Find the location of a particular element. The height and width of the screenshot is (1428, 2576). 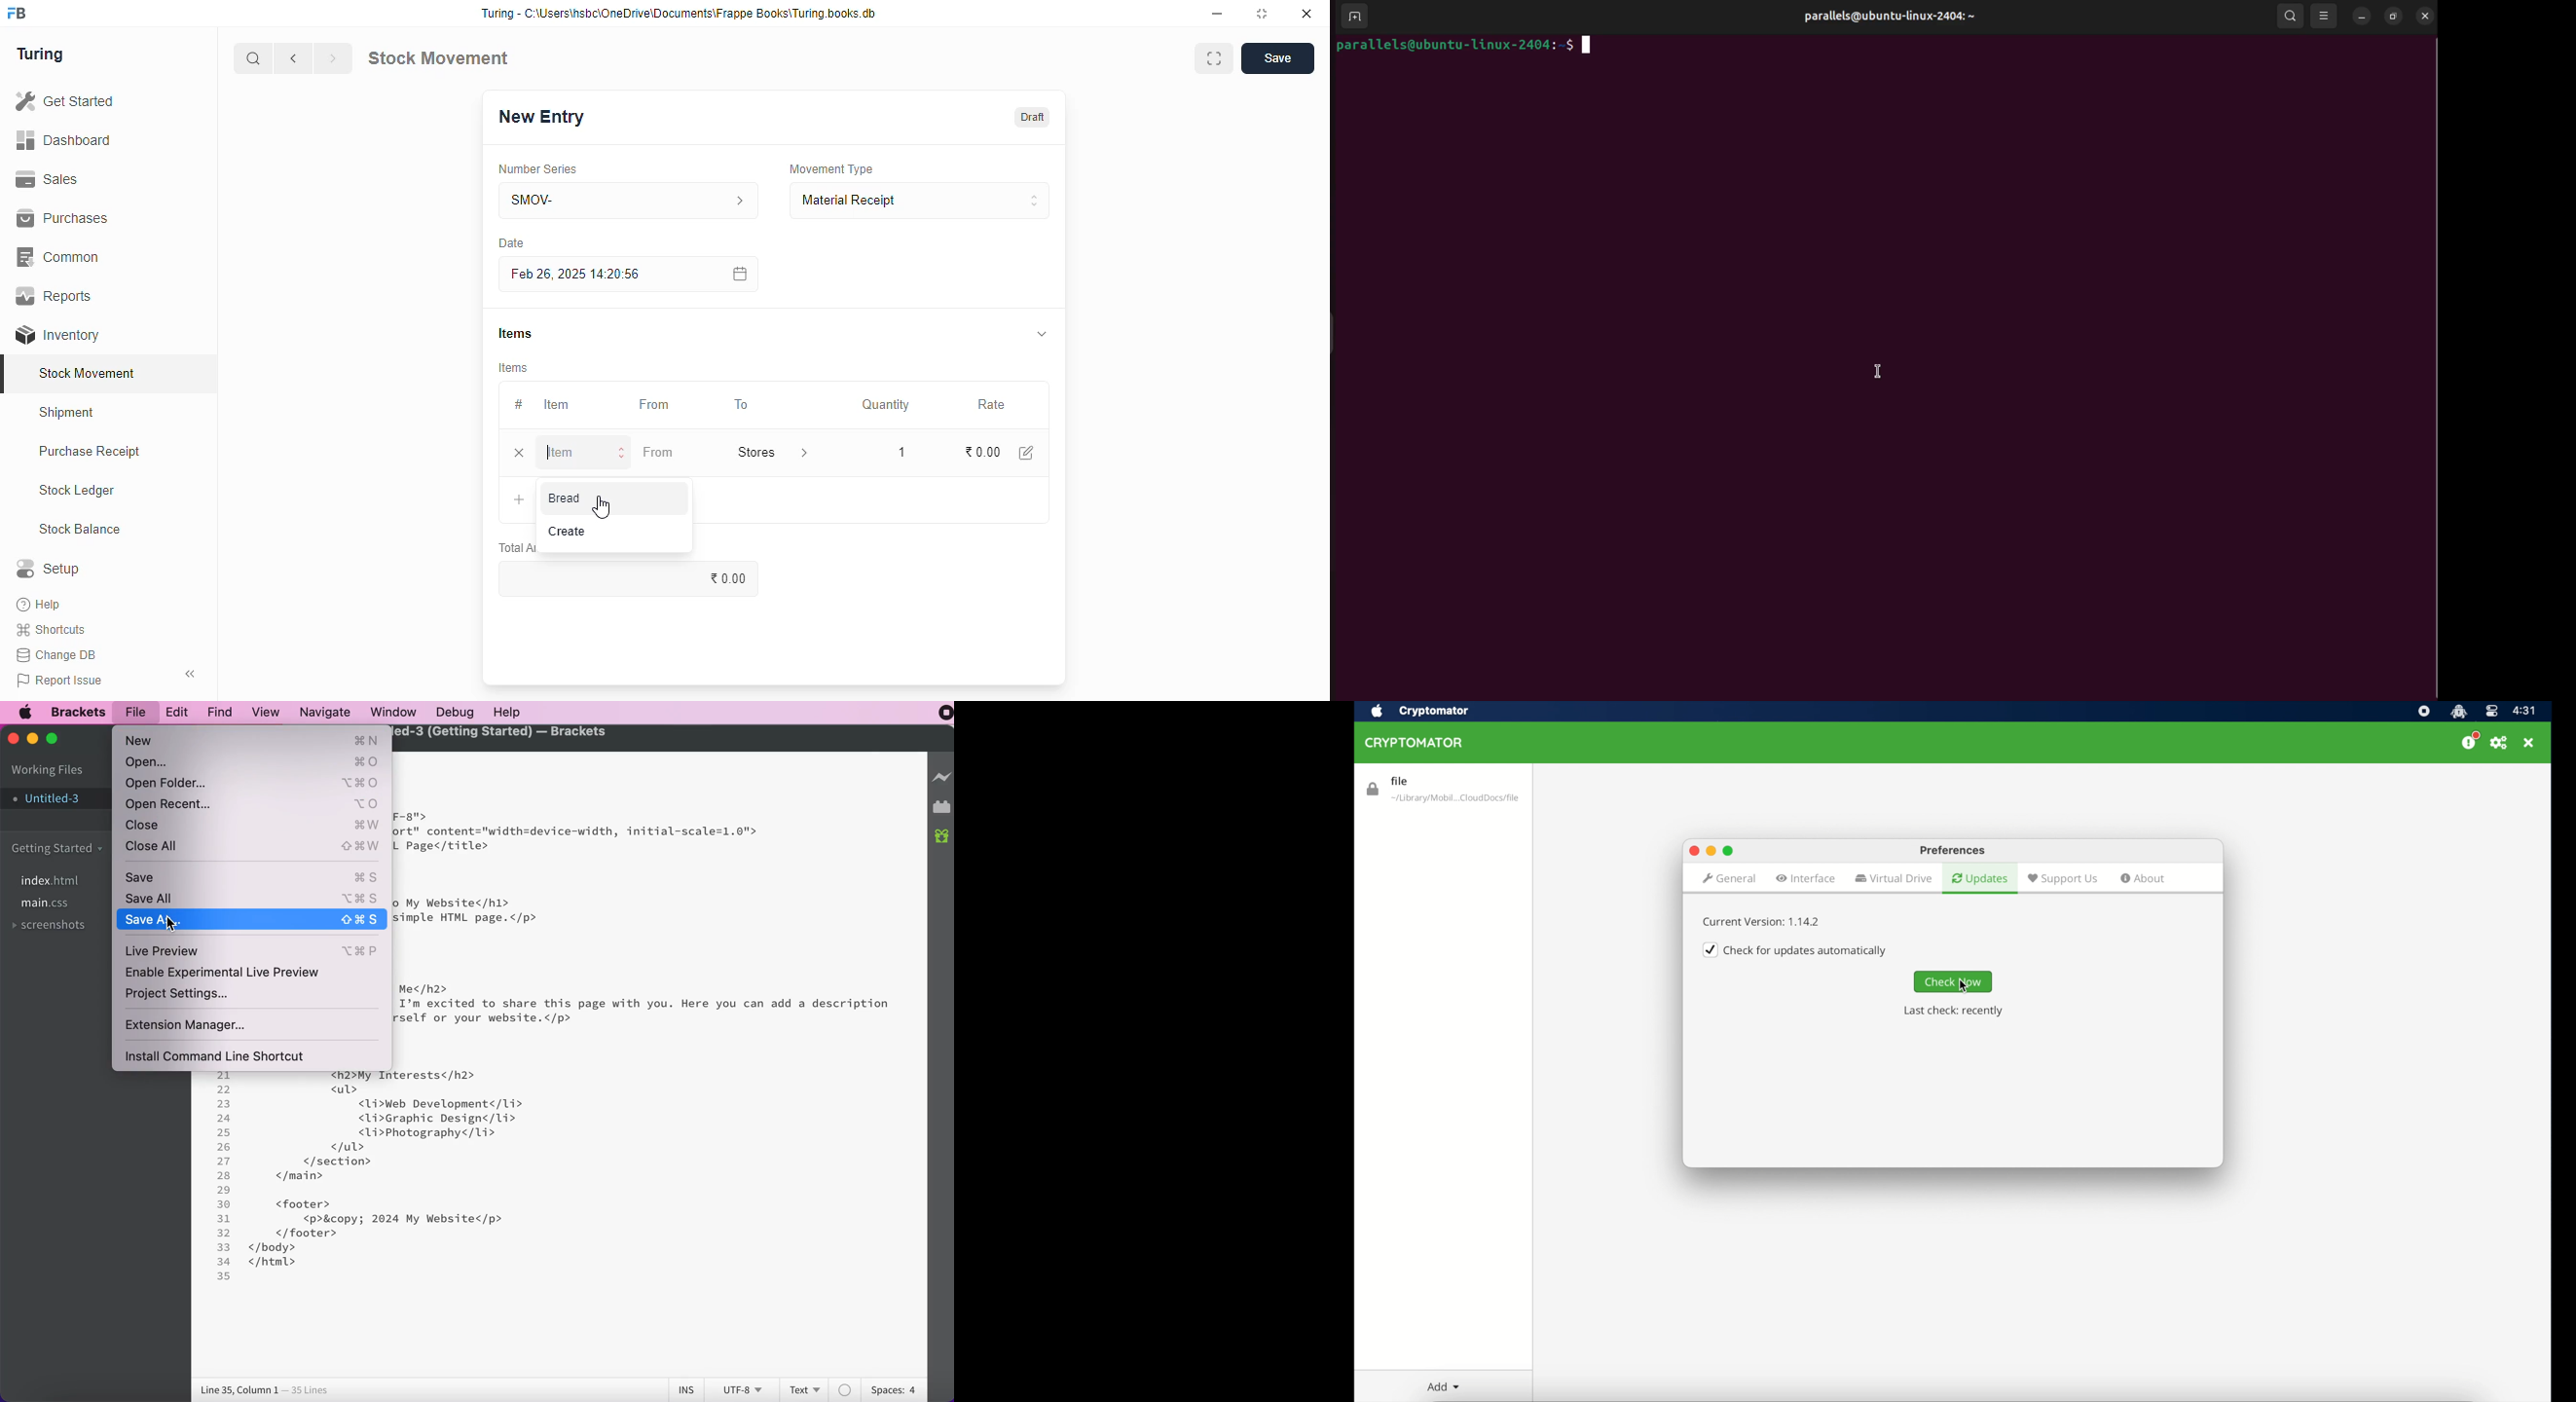

sales is located at coordinates (47, 179).